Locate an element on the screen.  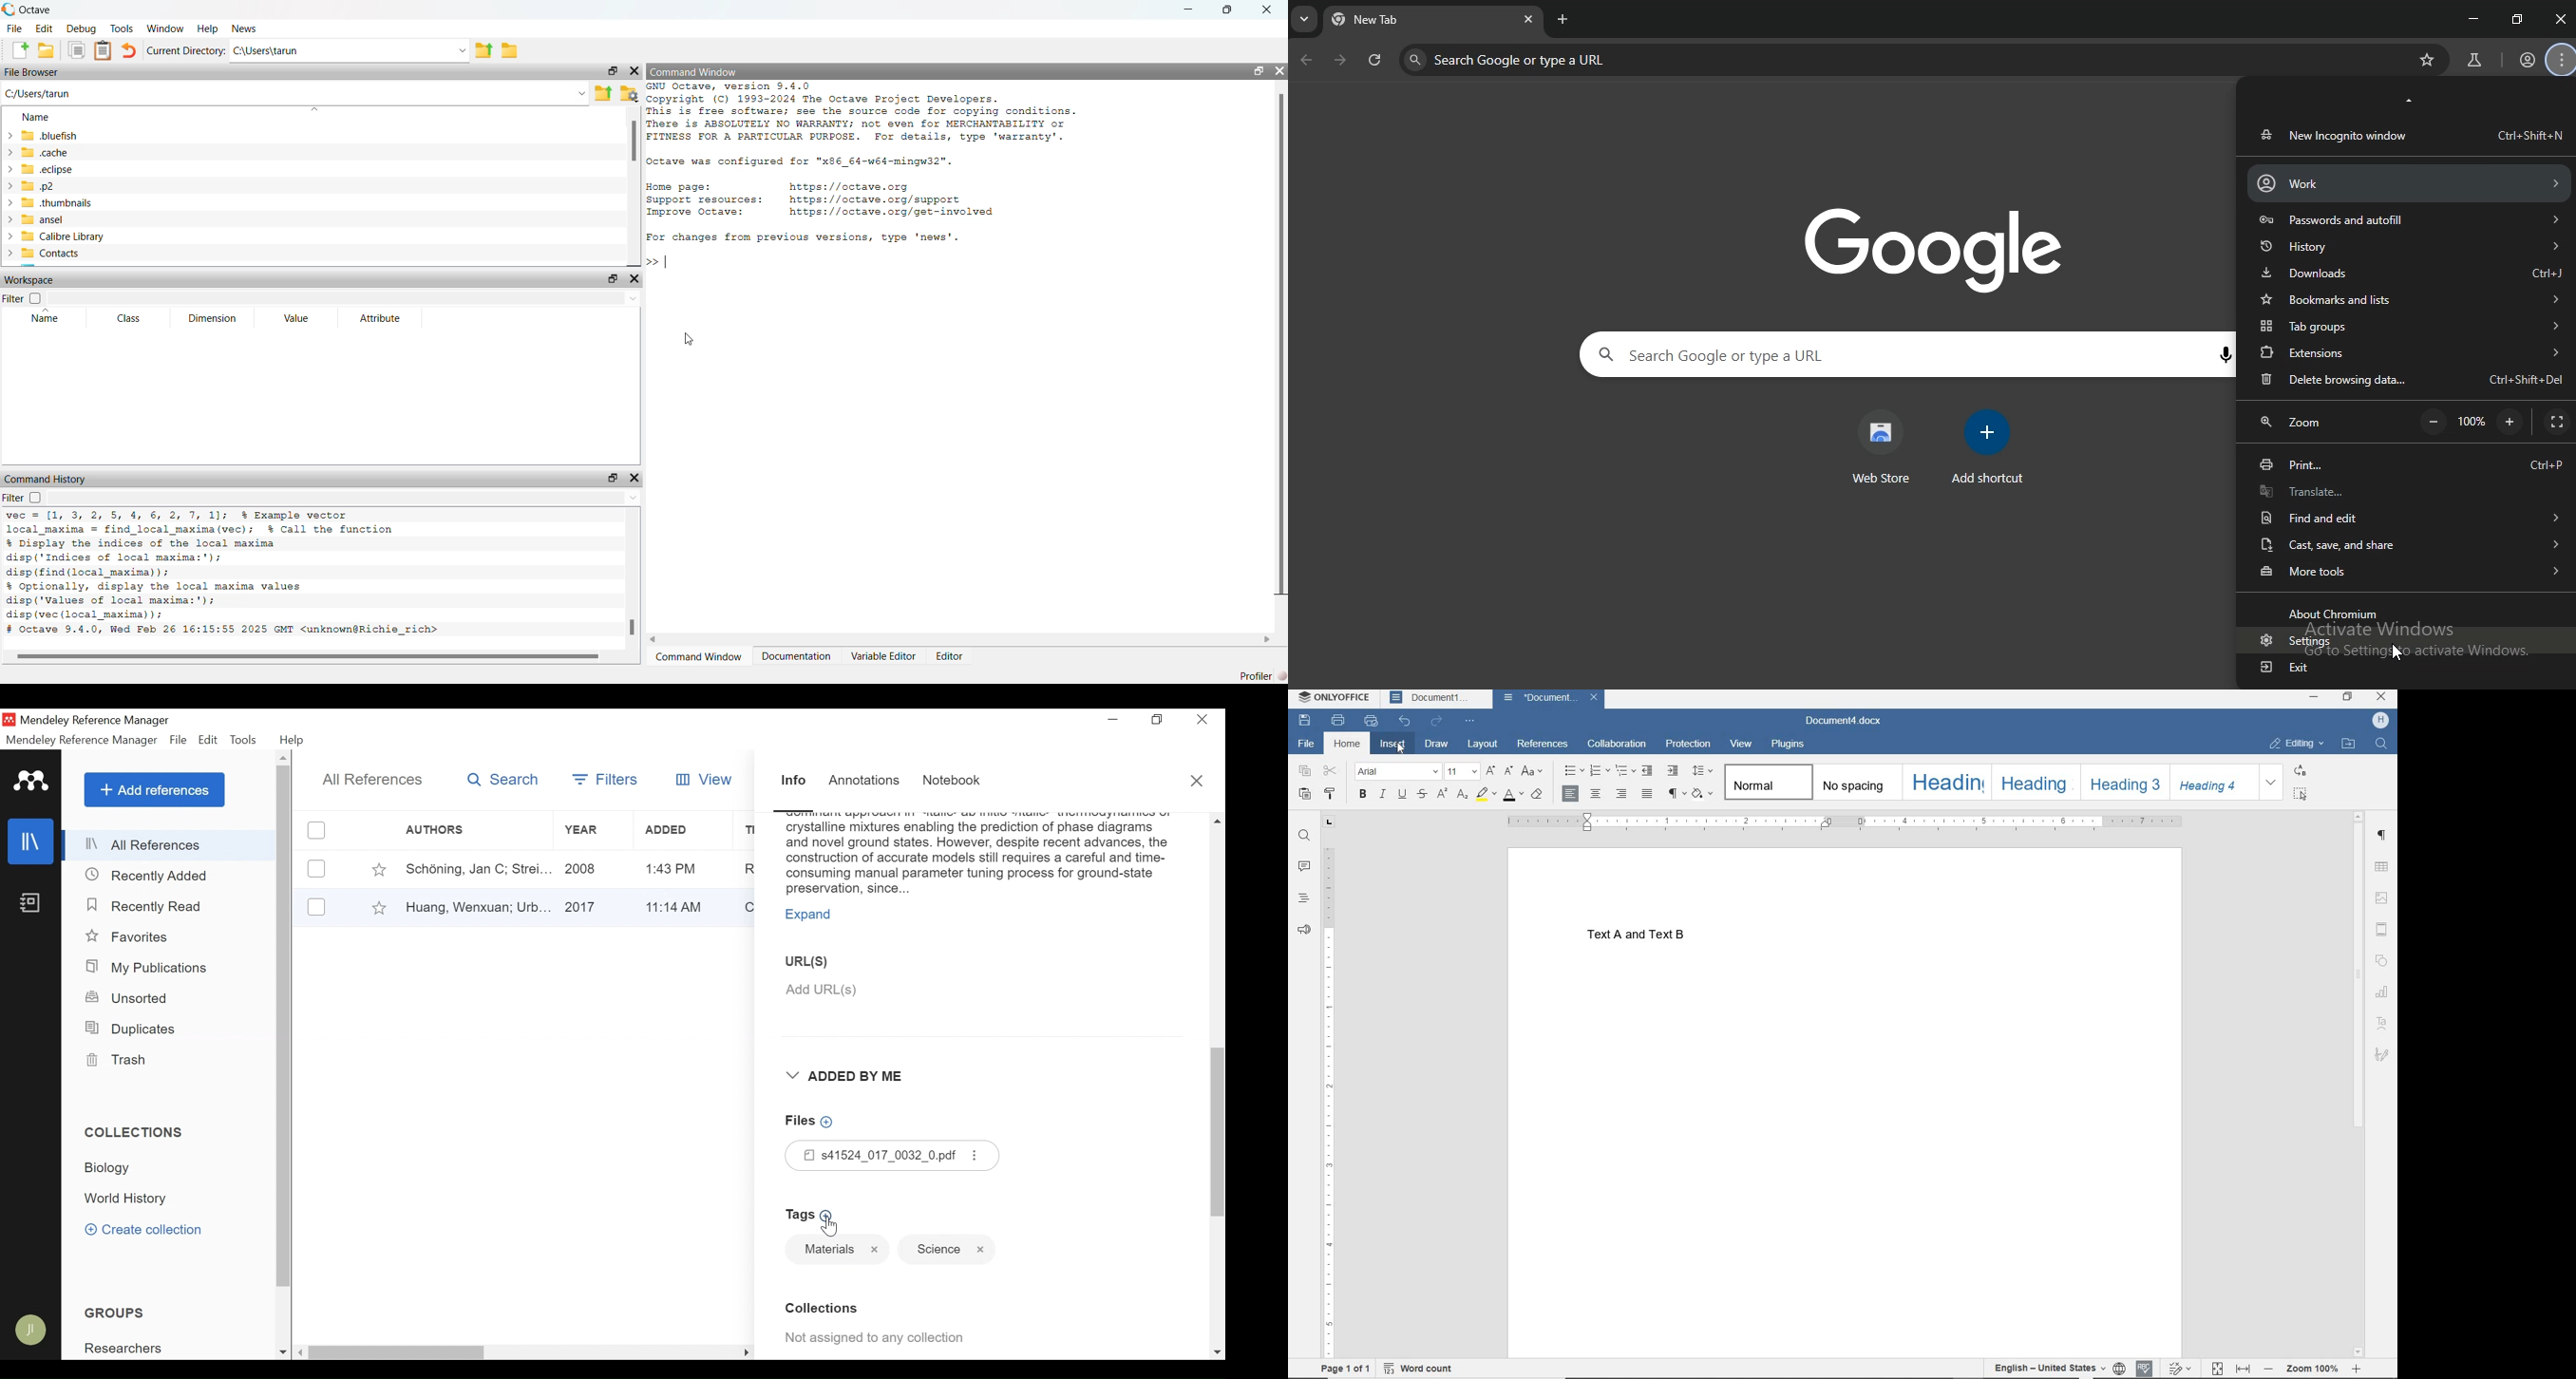
Toggle Favorites is located at coordinates (379, 907).